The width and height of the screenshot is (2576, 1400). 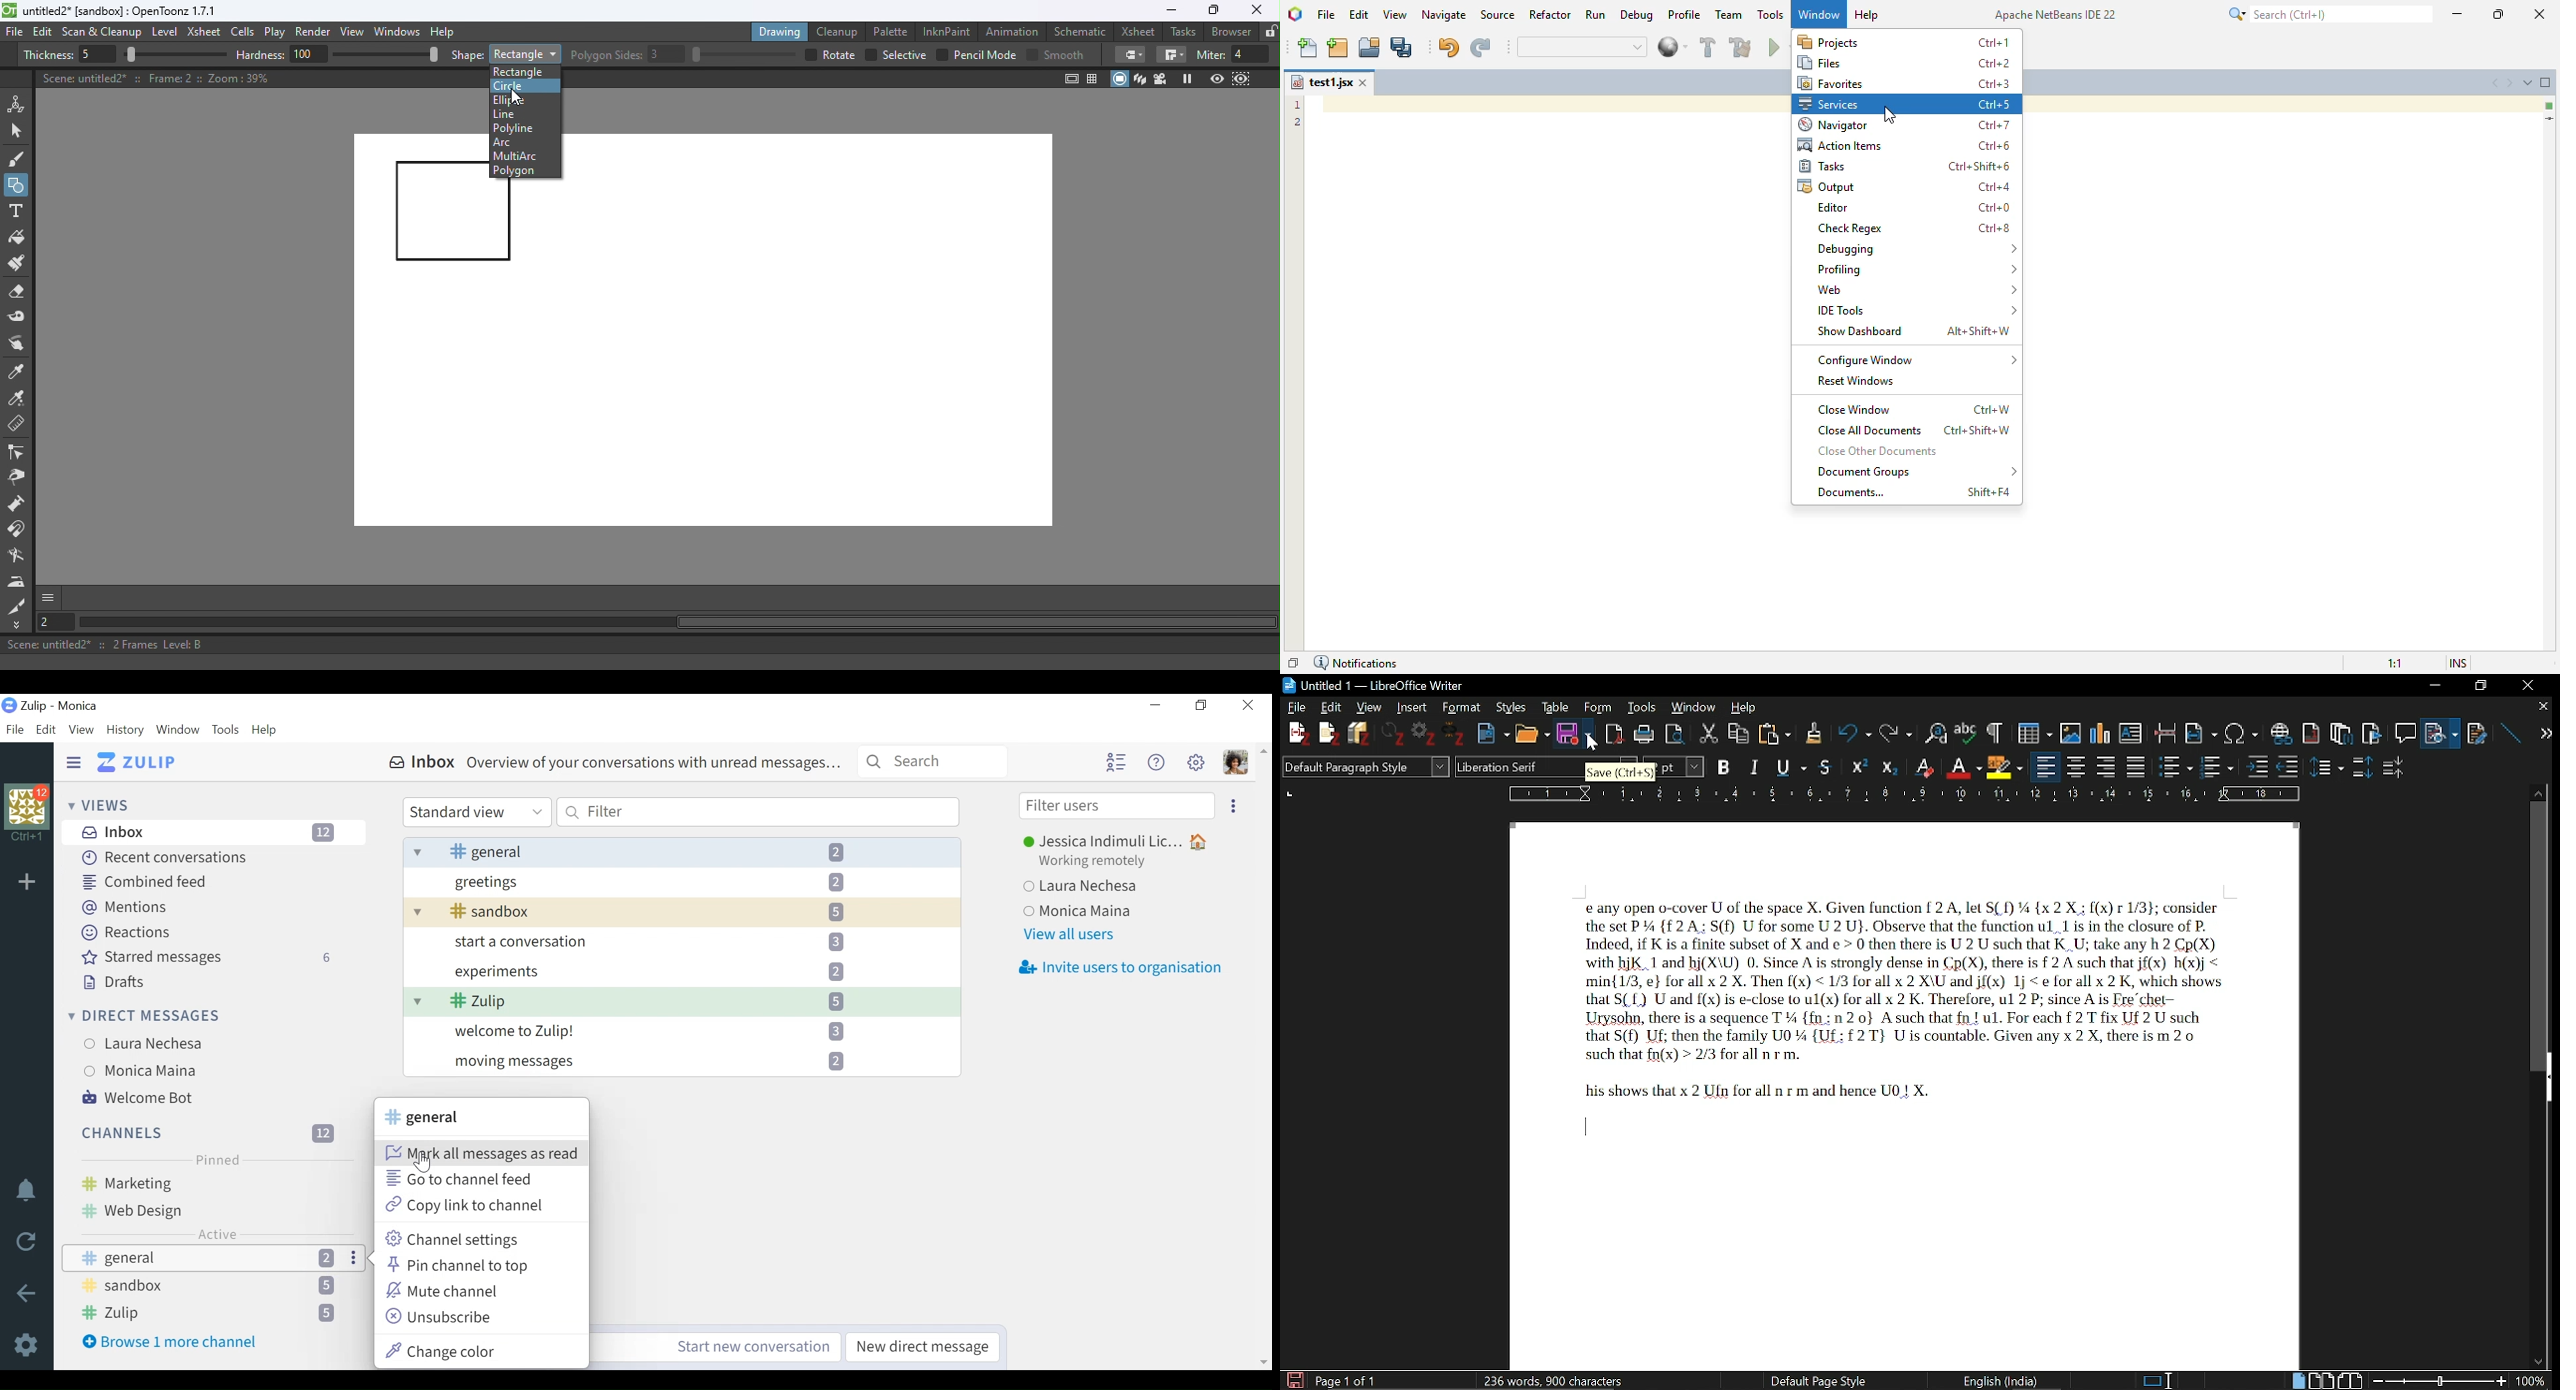 What do you see at coordinates (1862, 765) in the screenshot?
I see `` at bounding box center [1862, 765].